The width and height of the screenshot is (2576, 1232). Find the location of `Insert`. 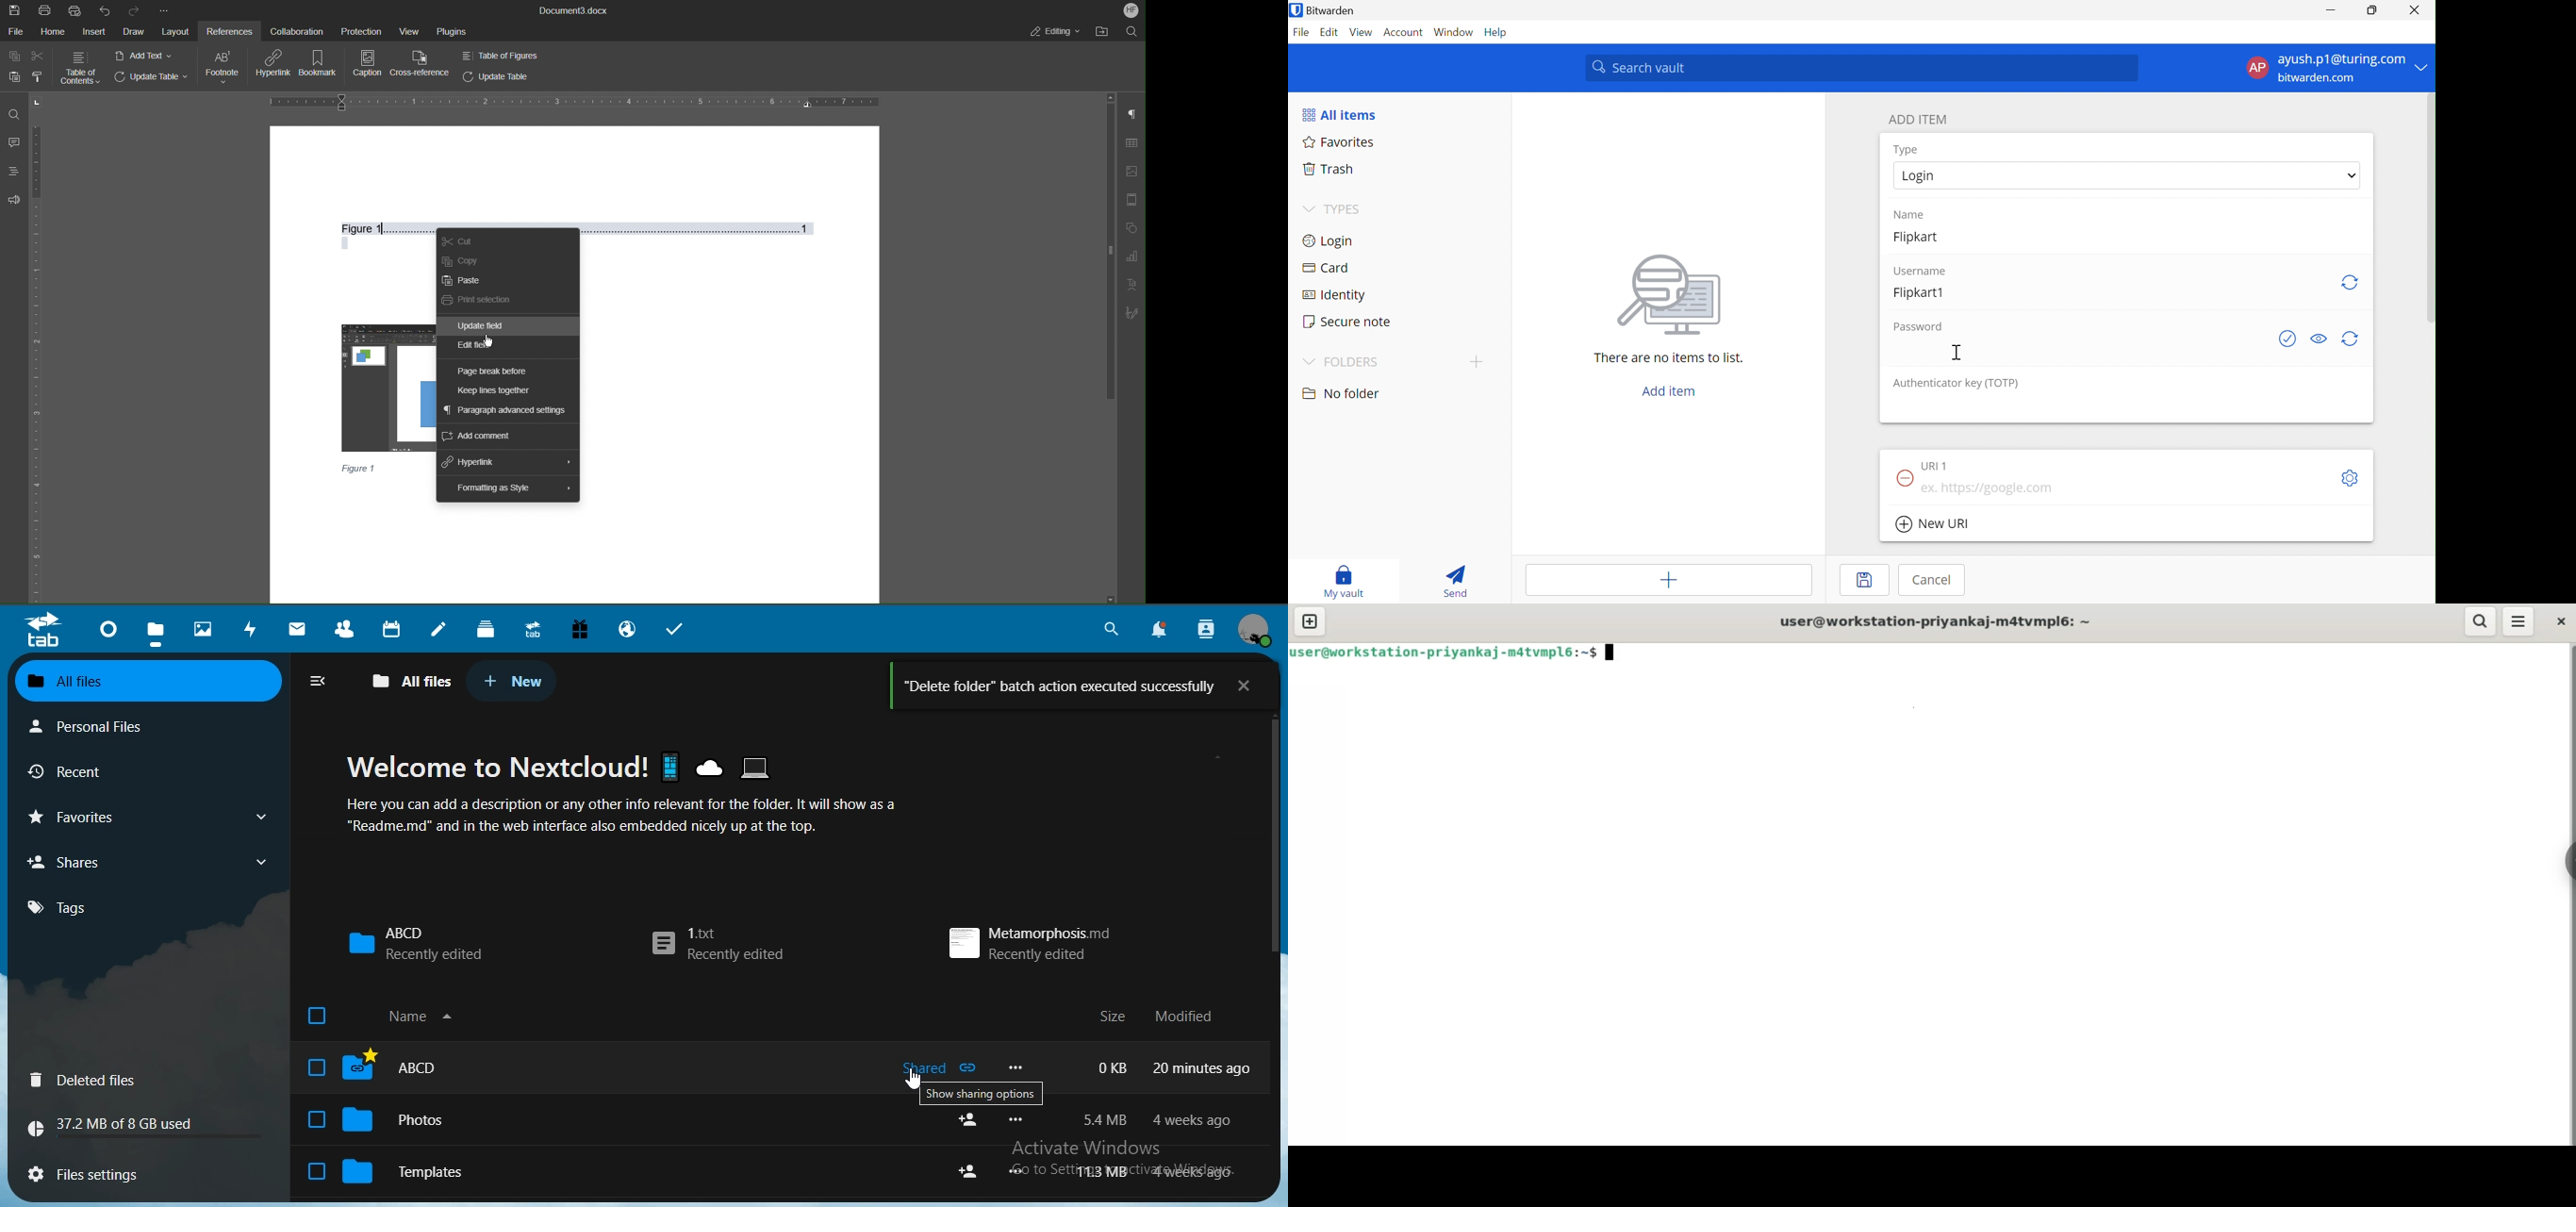

Insert is located at coordinates (93, 32).